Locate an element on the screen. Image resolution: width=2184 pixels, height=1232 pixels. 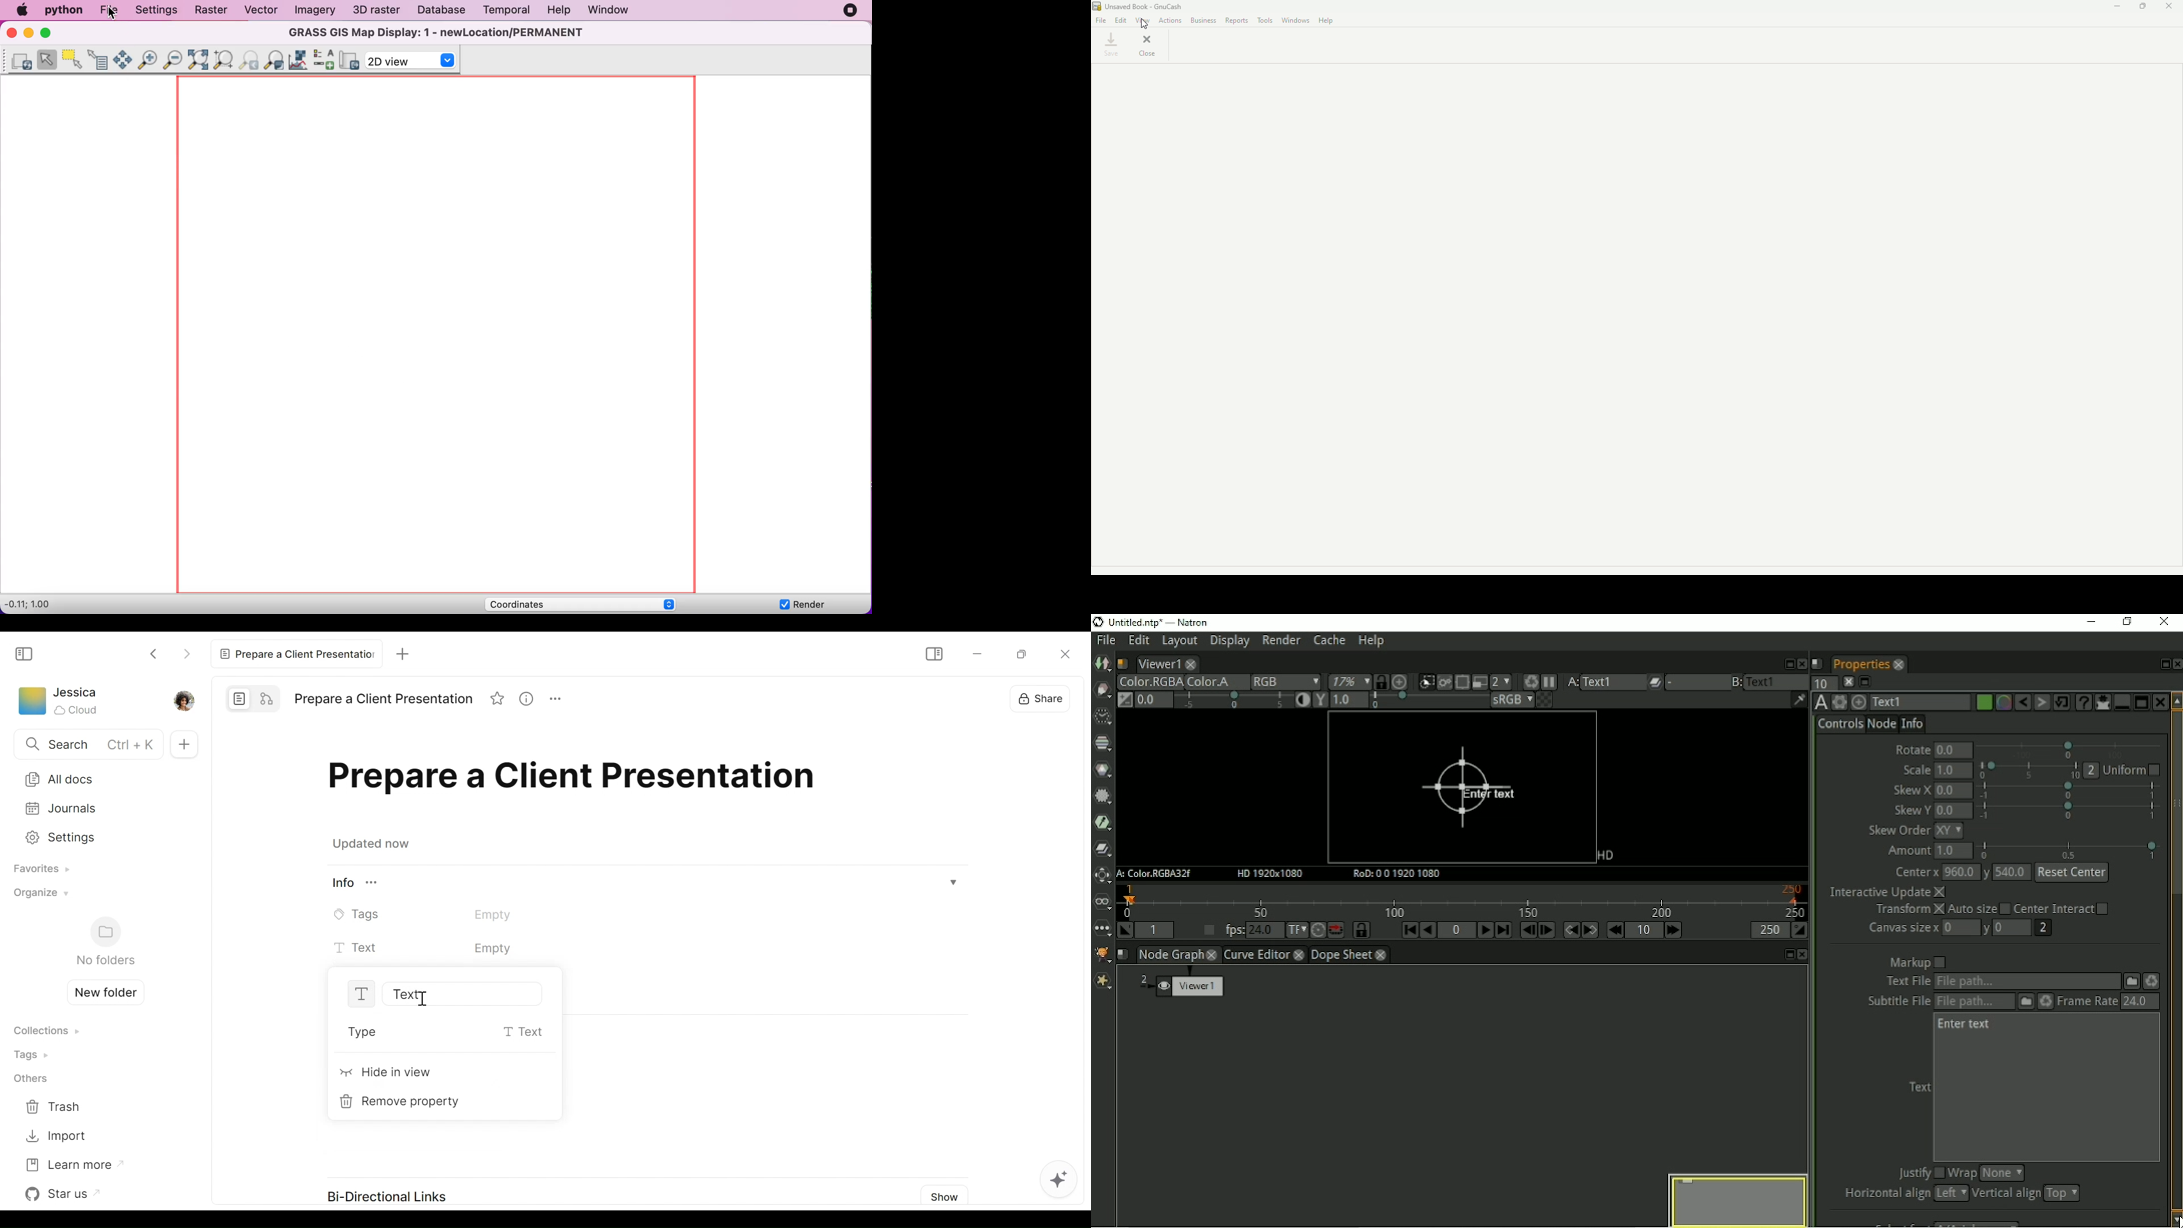
1.0 is located at coordinates (1953, 769).